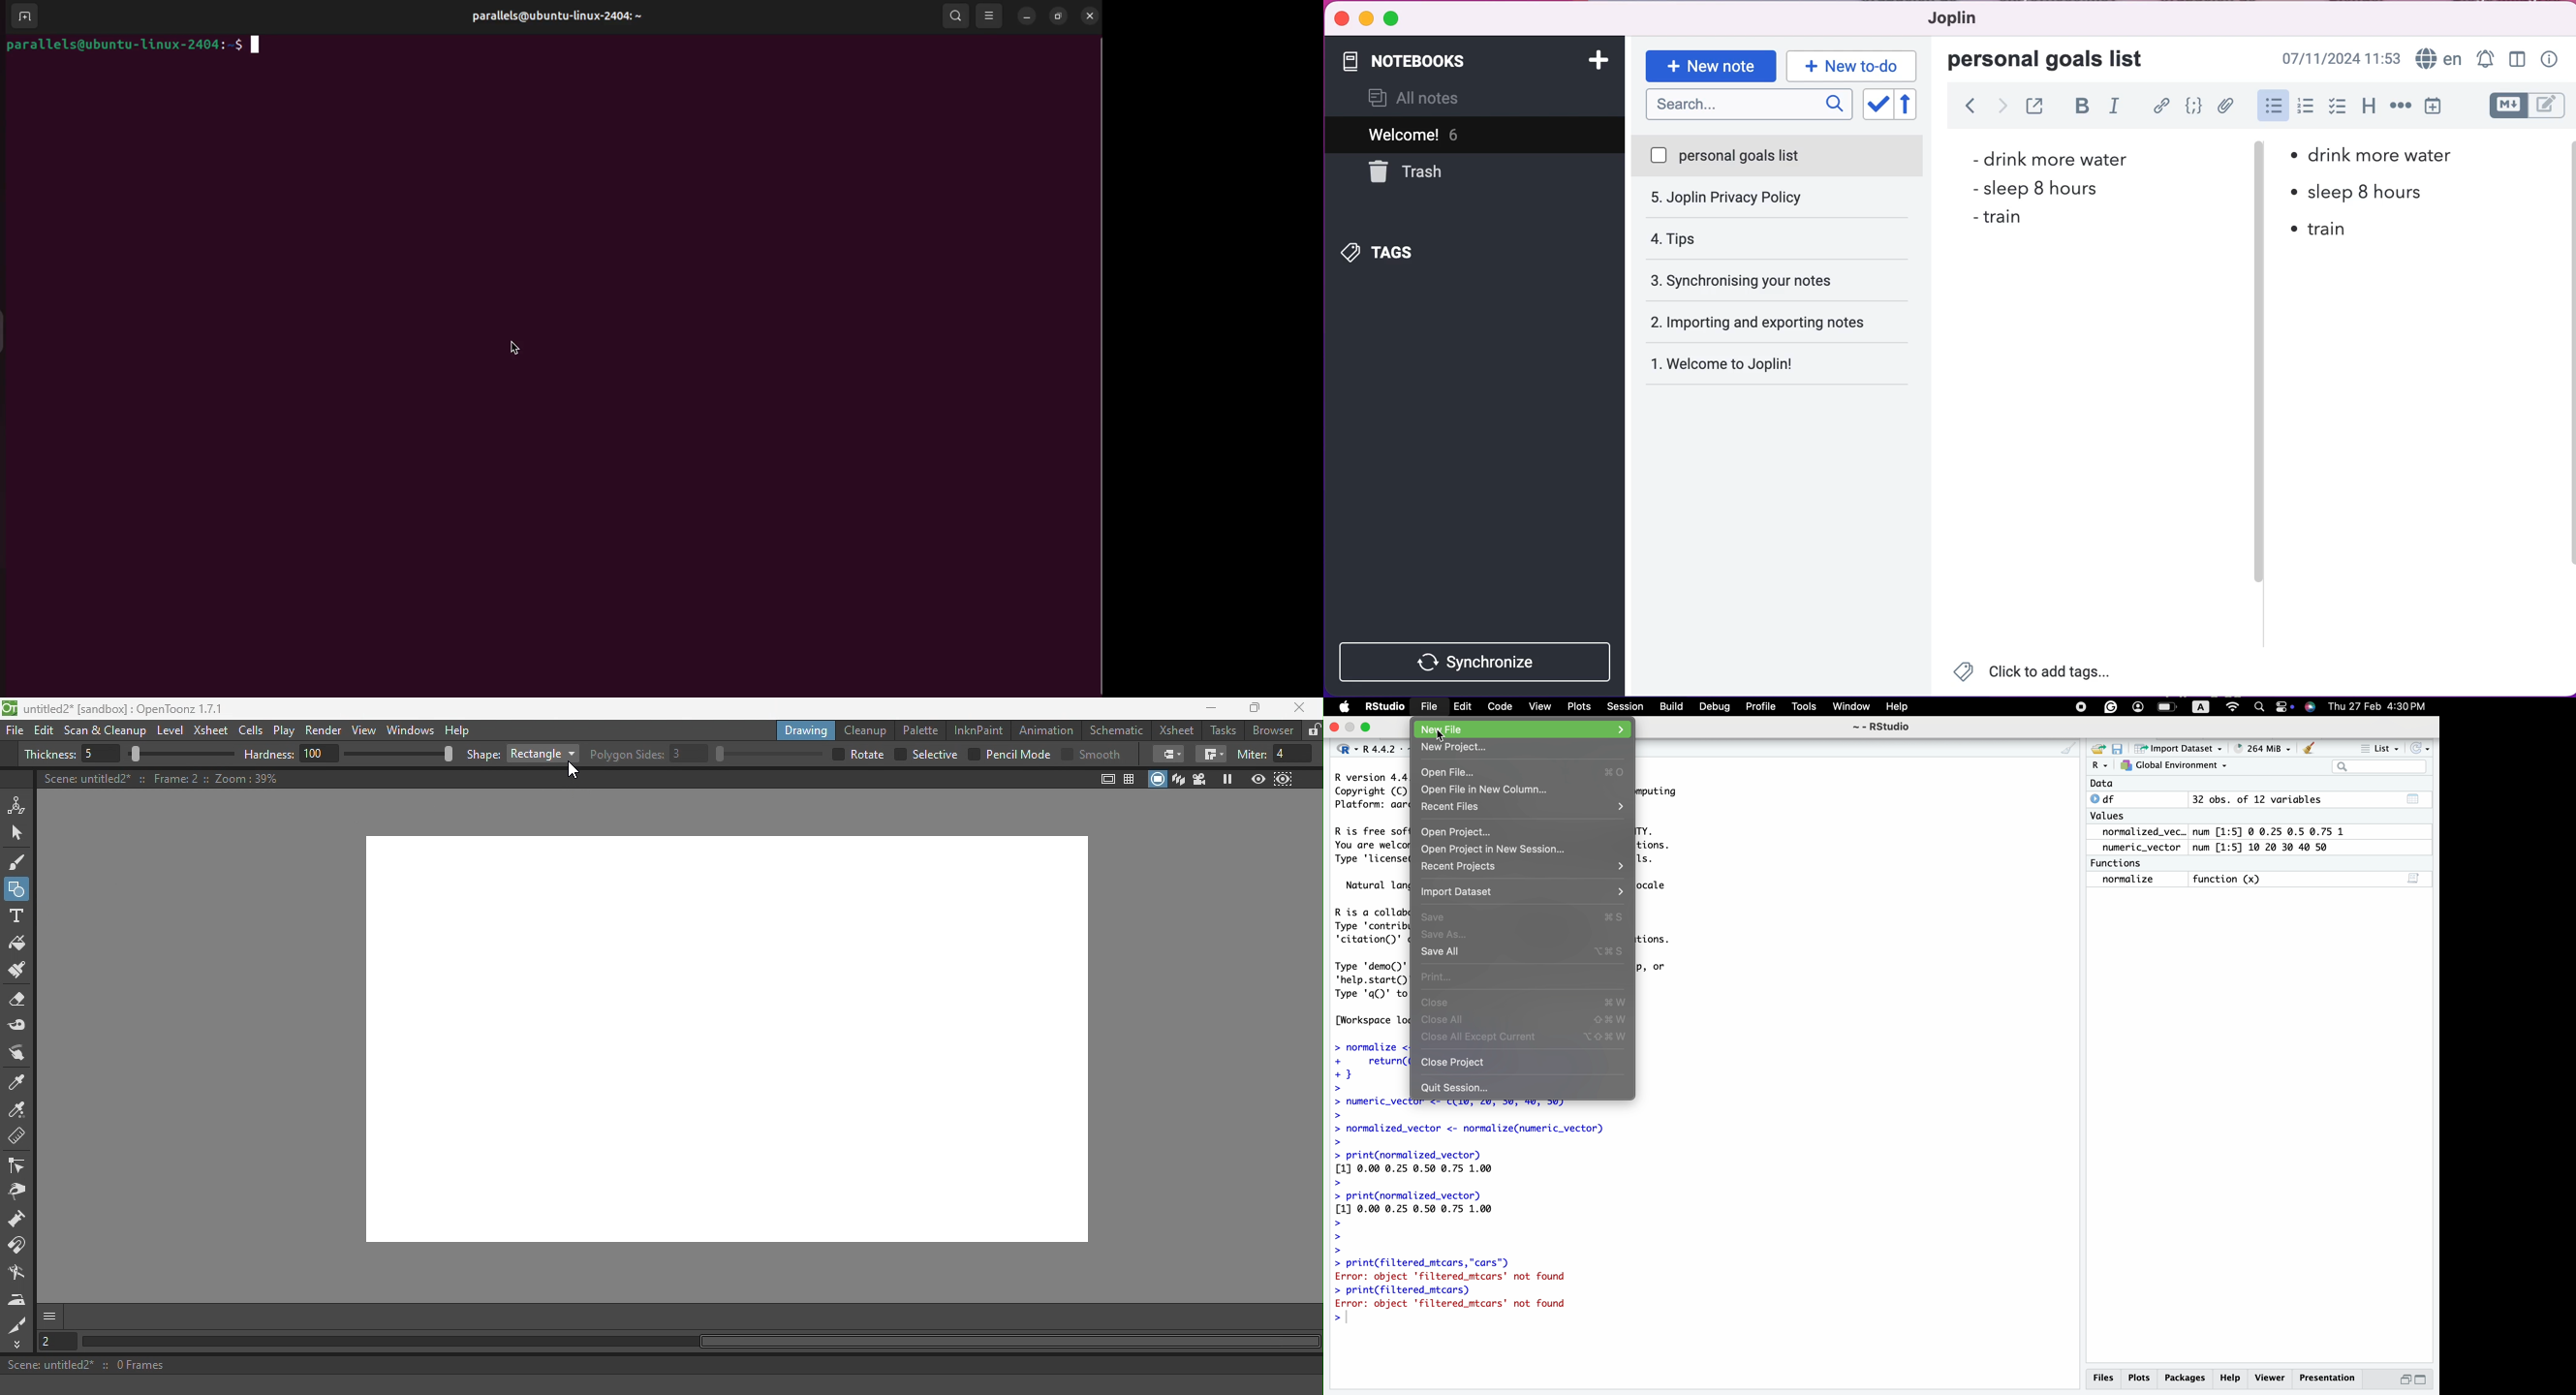 The image size is (2576, 1400). I want to click on welcome to joplin!, so click(1749, 324).